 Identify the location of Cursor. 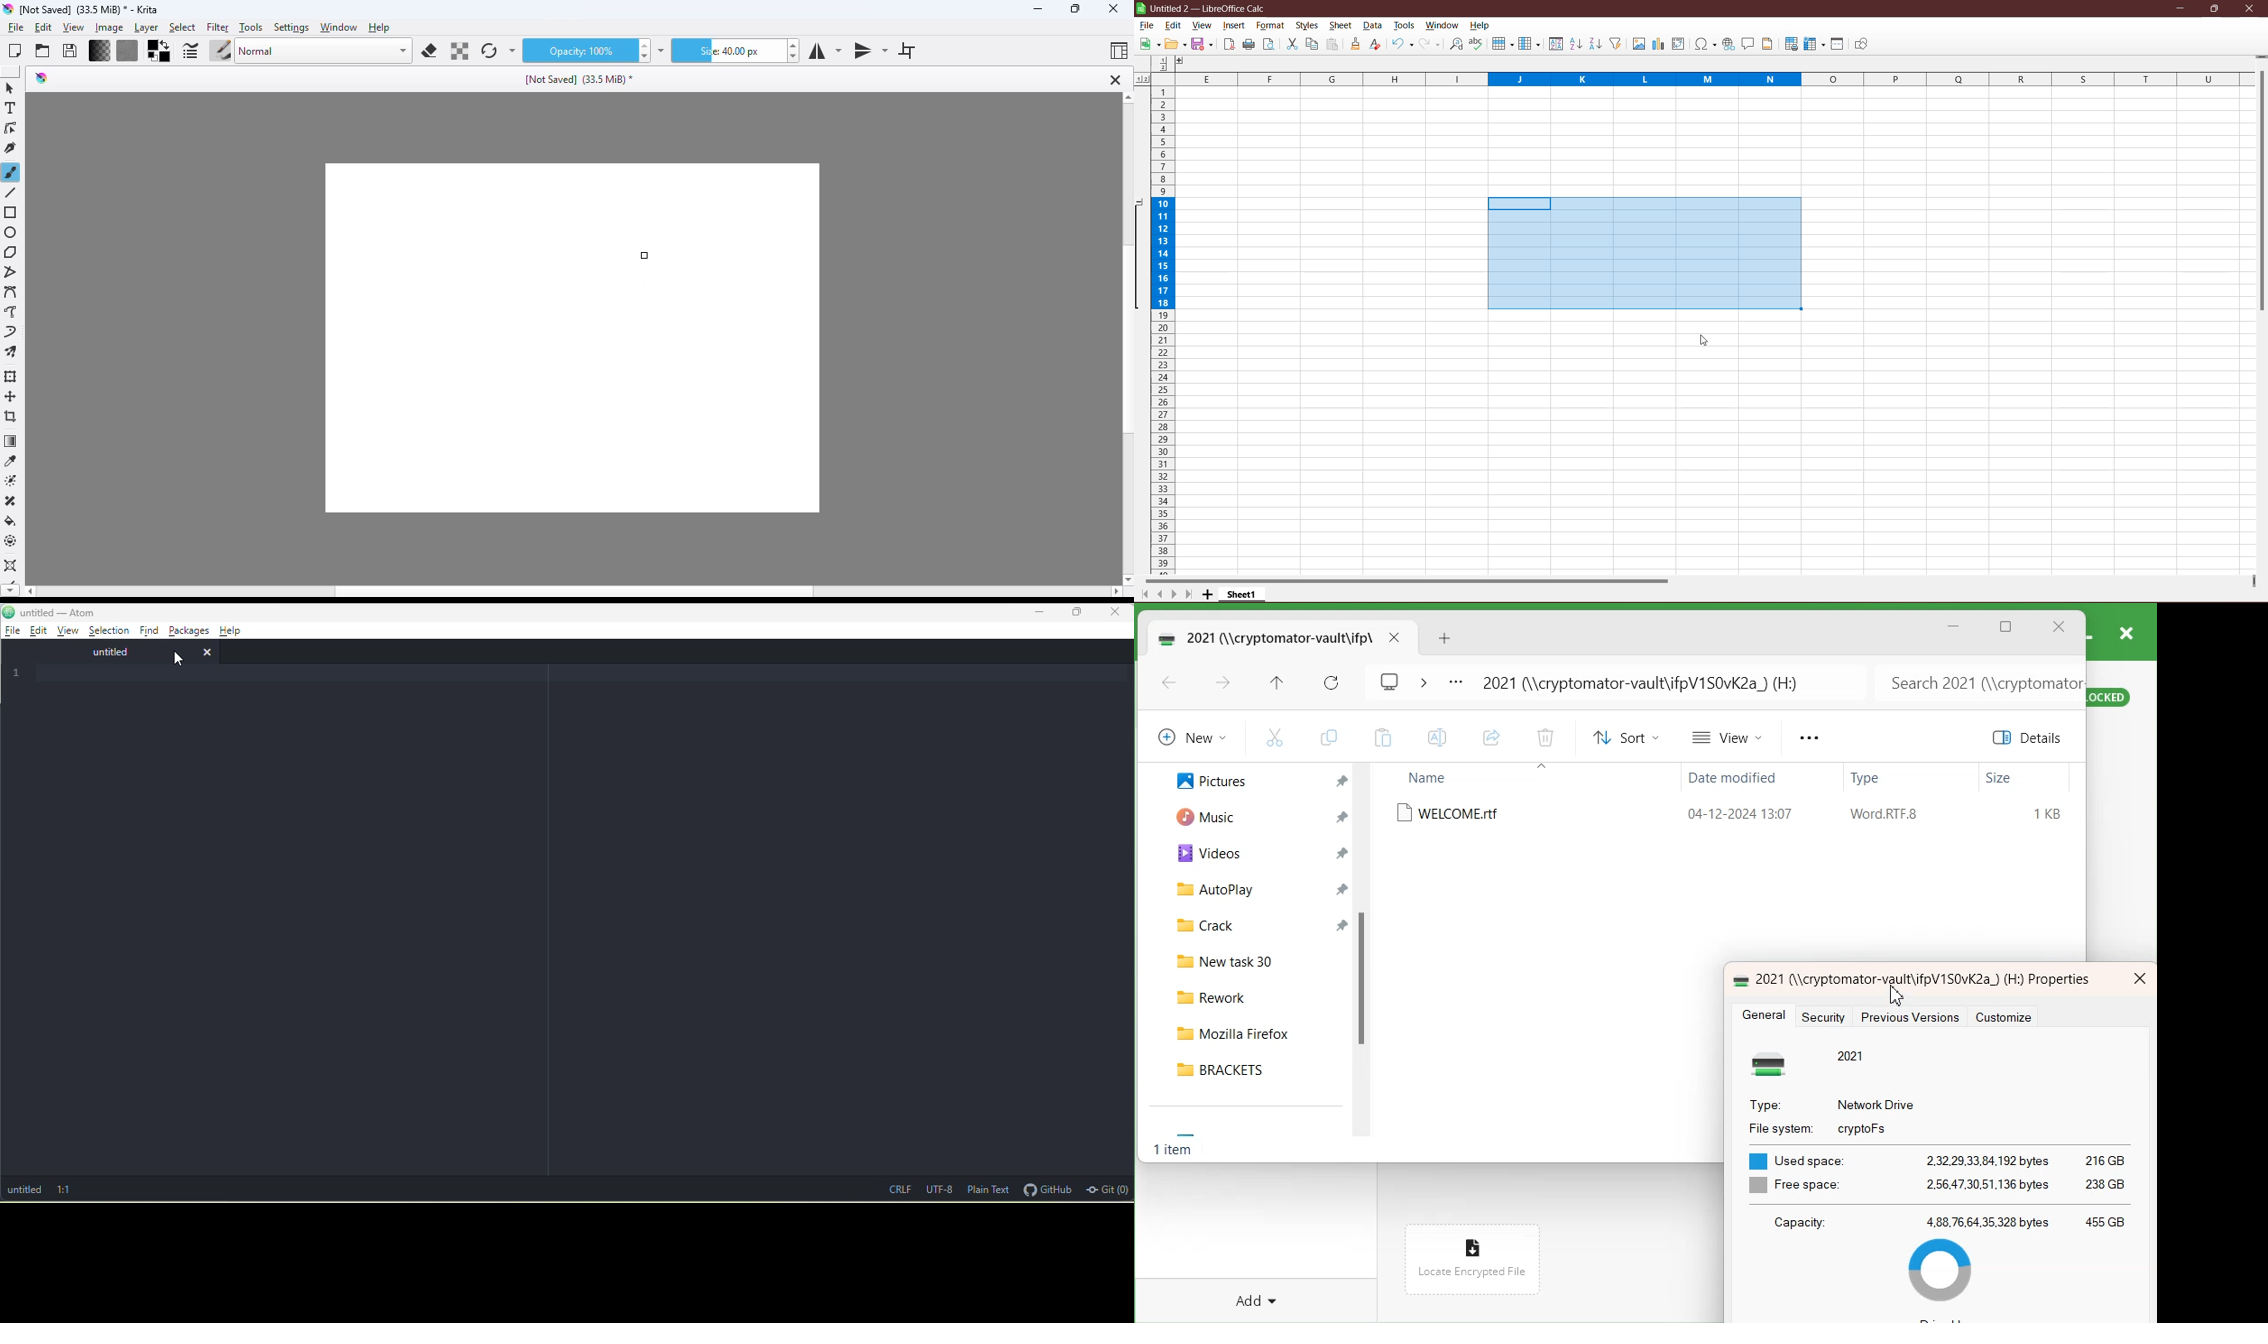
(1703, 342).